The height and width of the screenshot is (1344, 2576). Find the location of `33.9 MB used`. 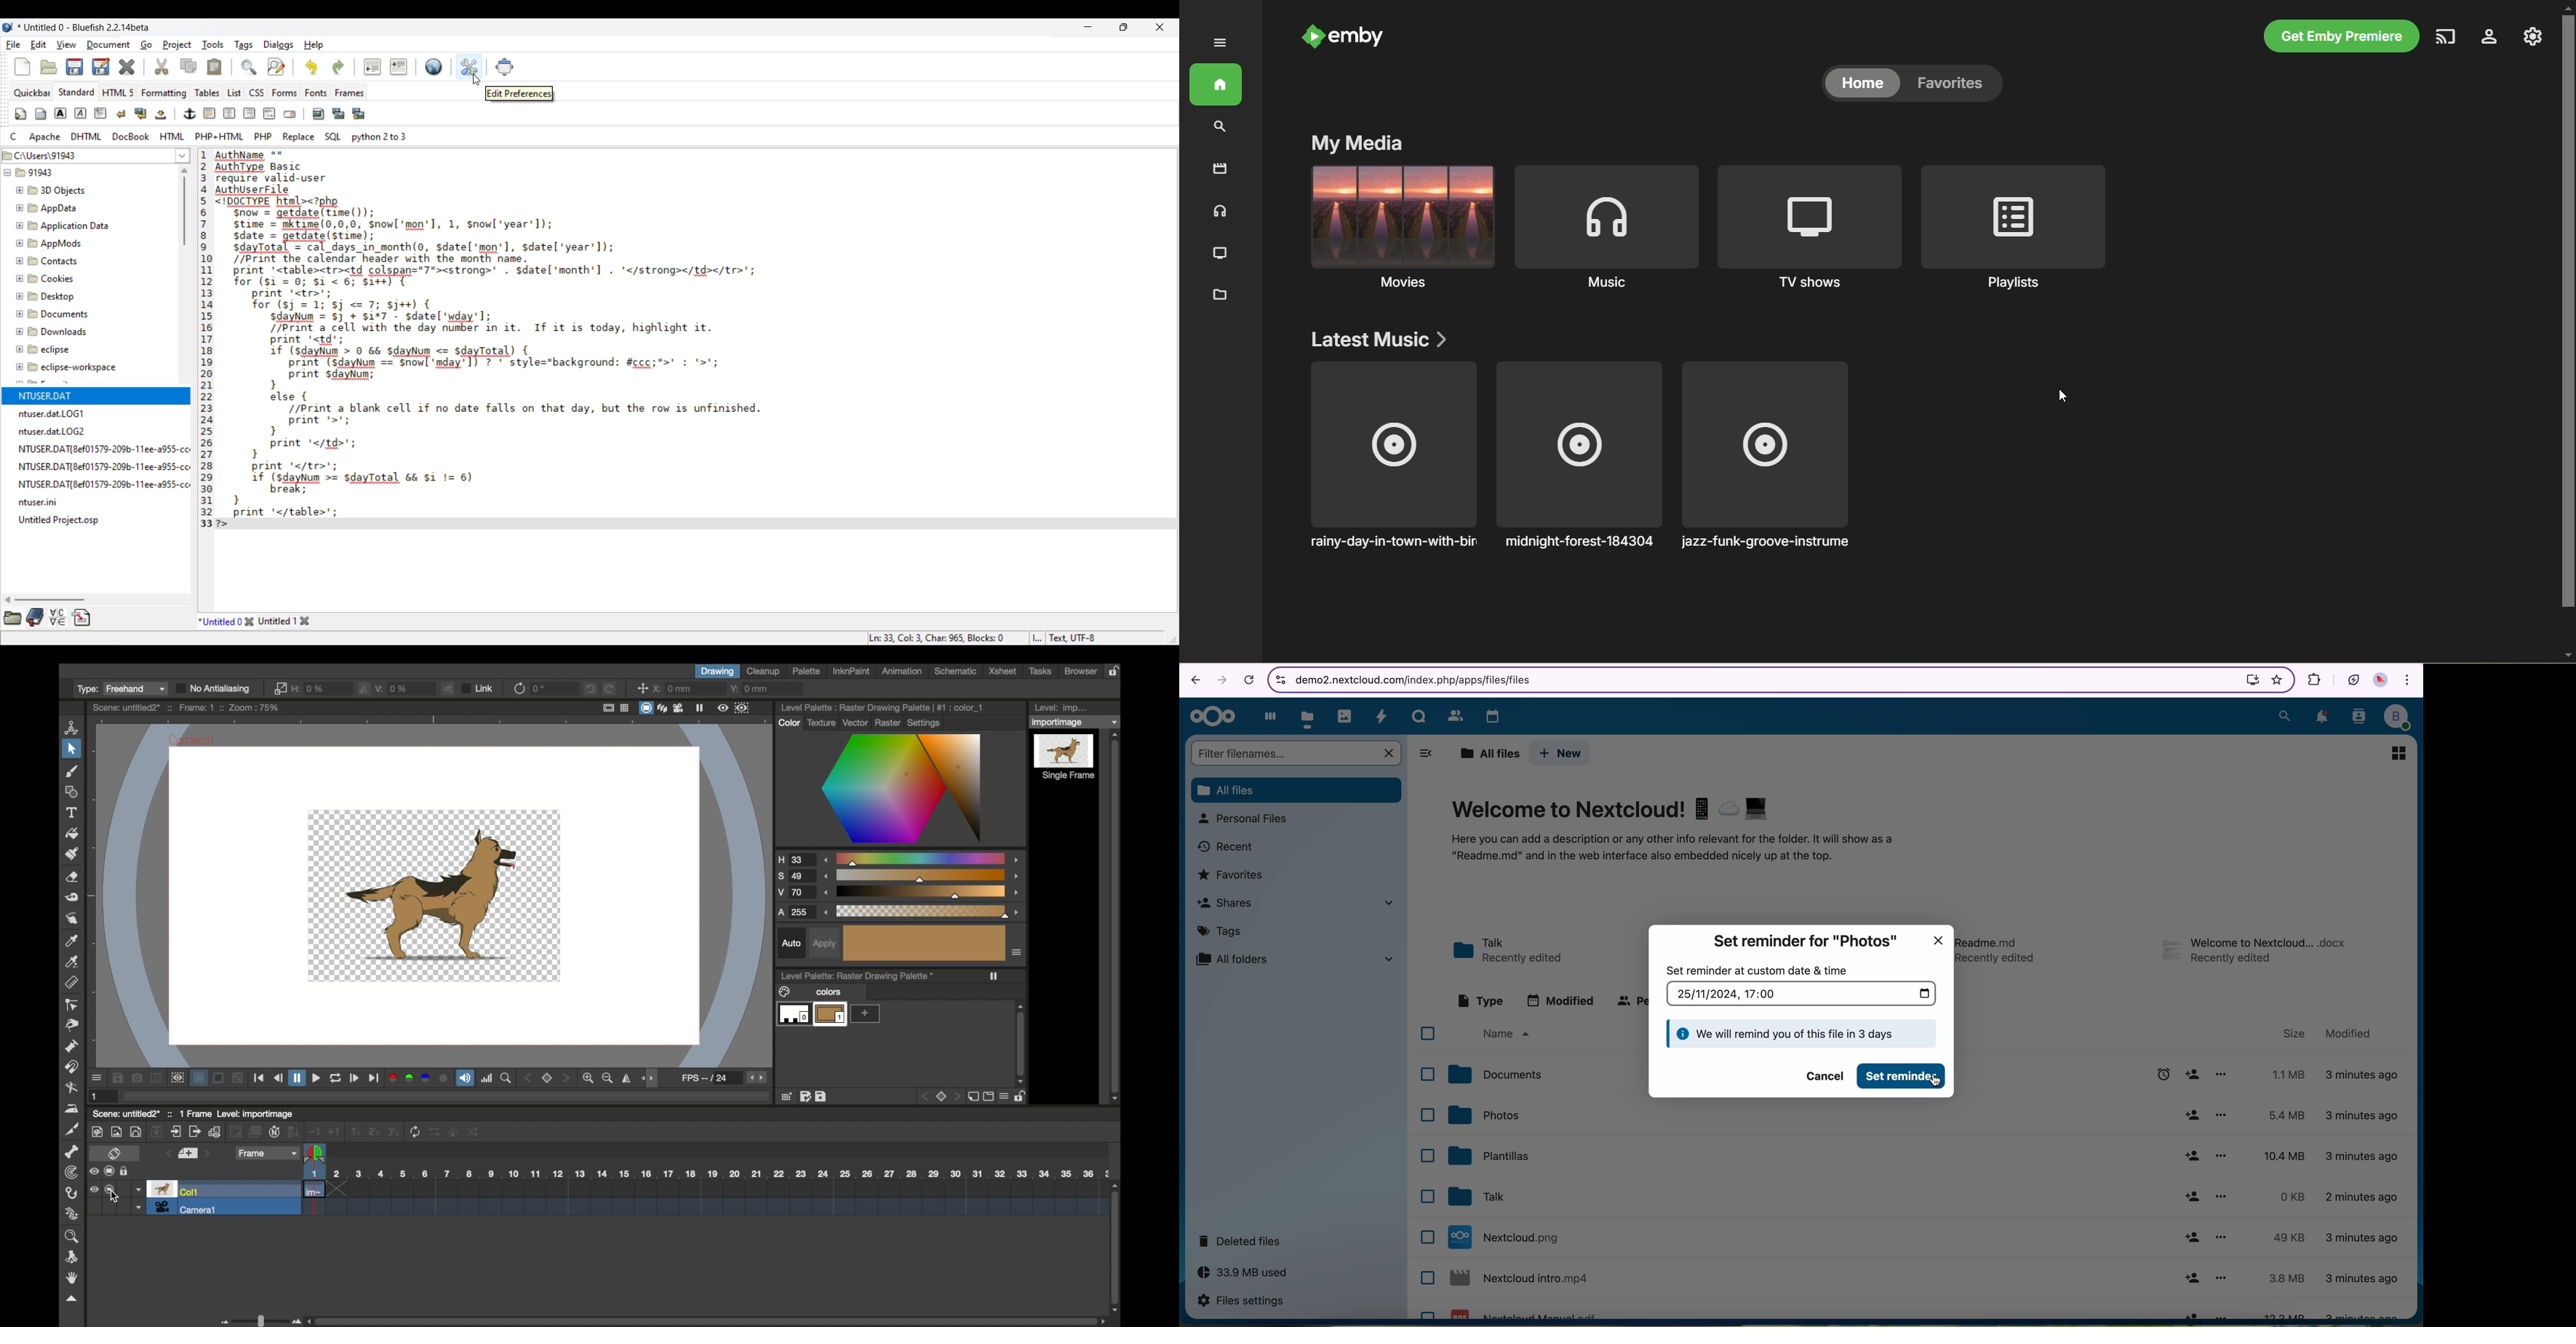

33.9 MB used is located at coordinates (1243, 1273).